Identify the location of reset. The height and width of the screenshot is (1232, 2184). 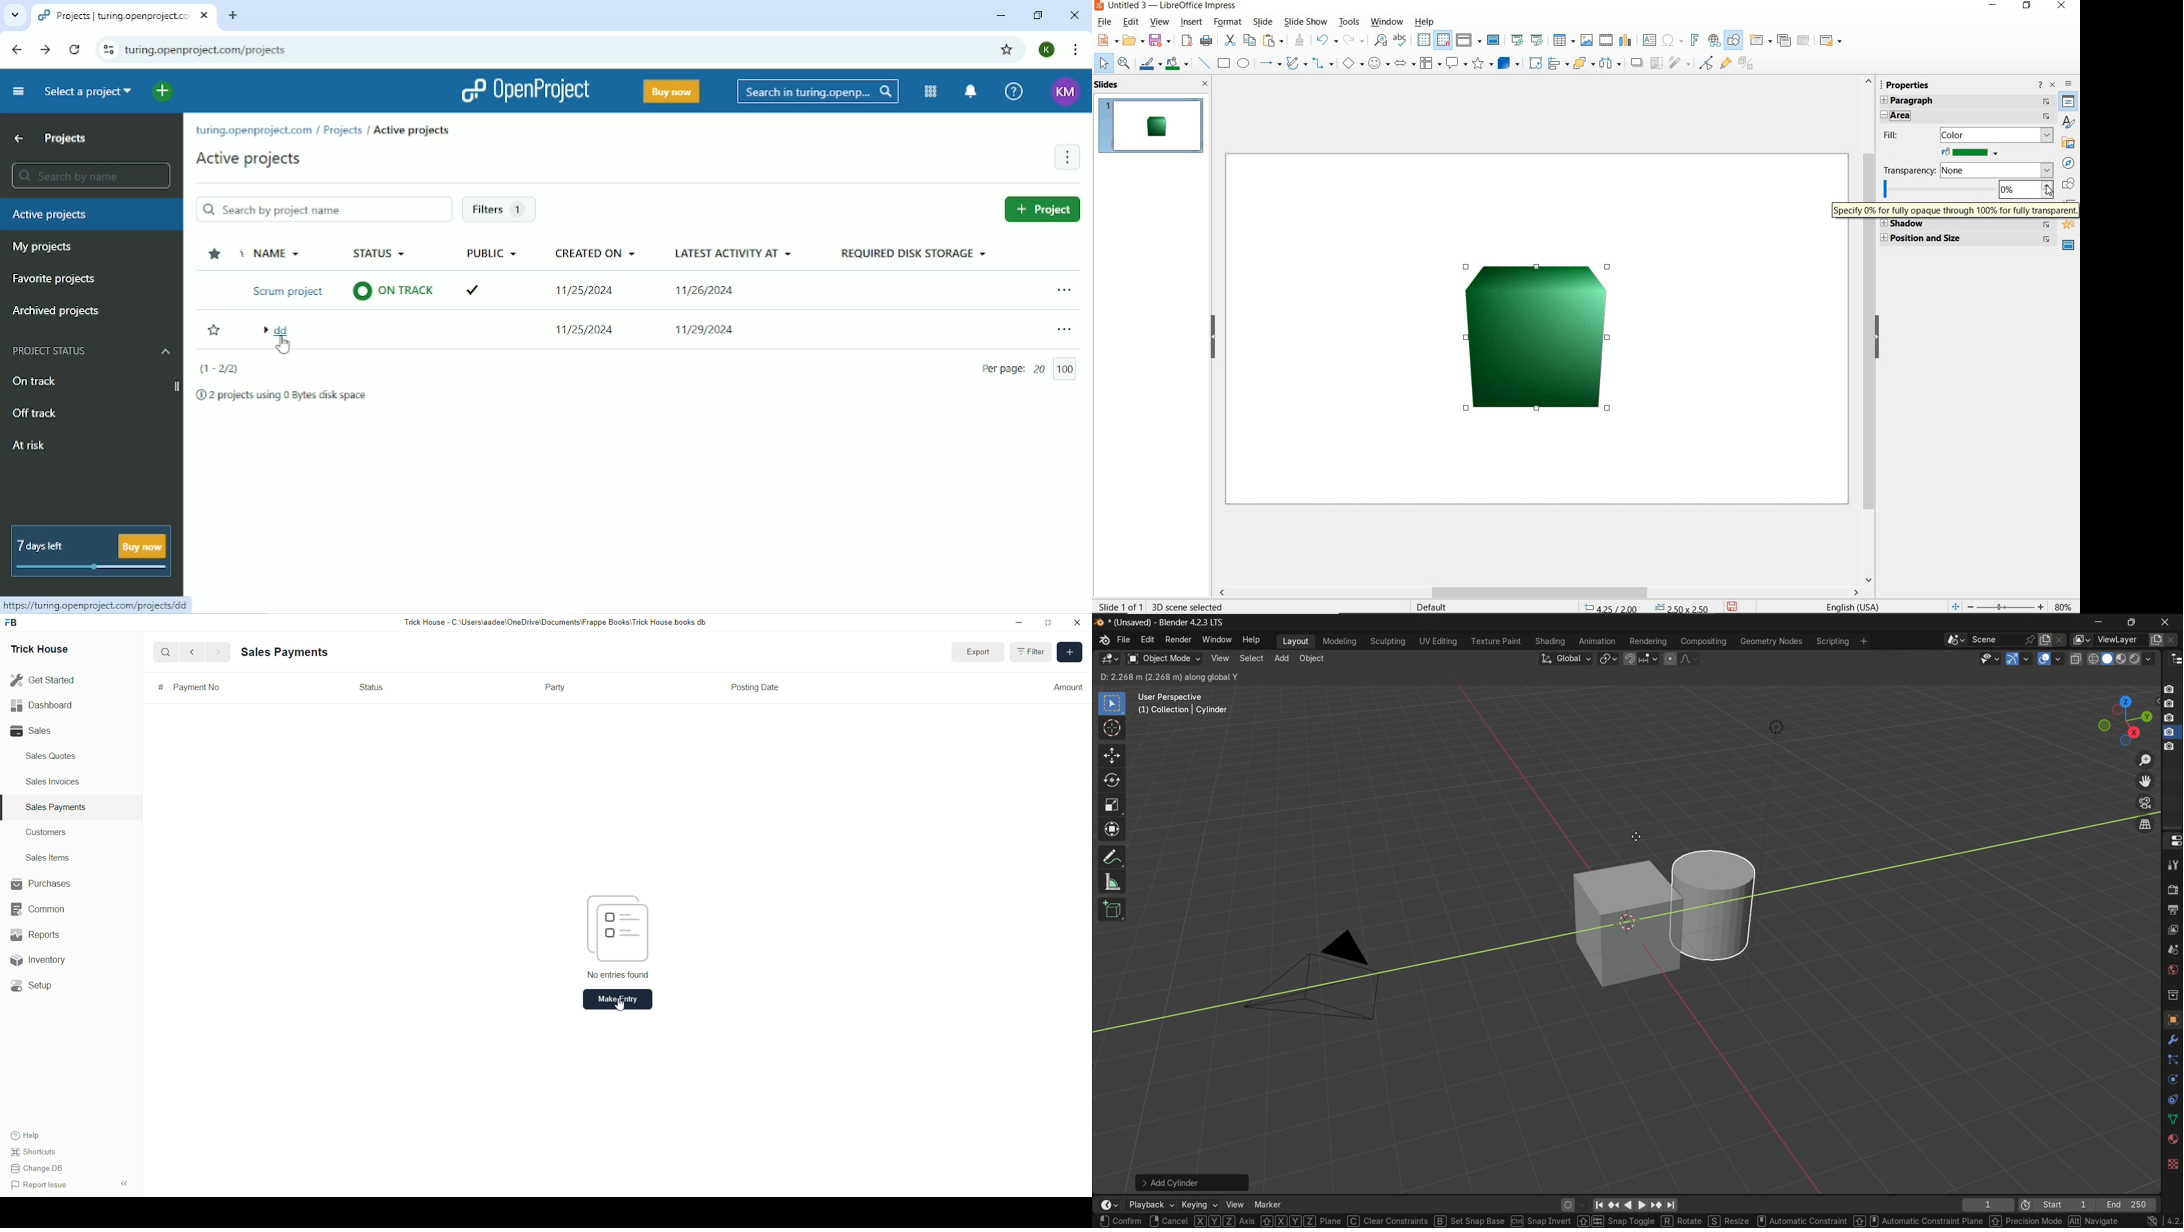
(1616, 1205).